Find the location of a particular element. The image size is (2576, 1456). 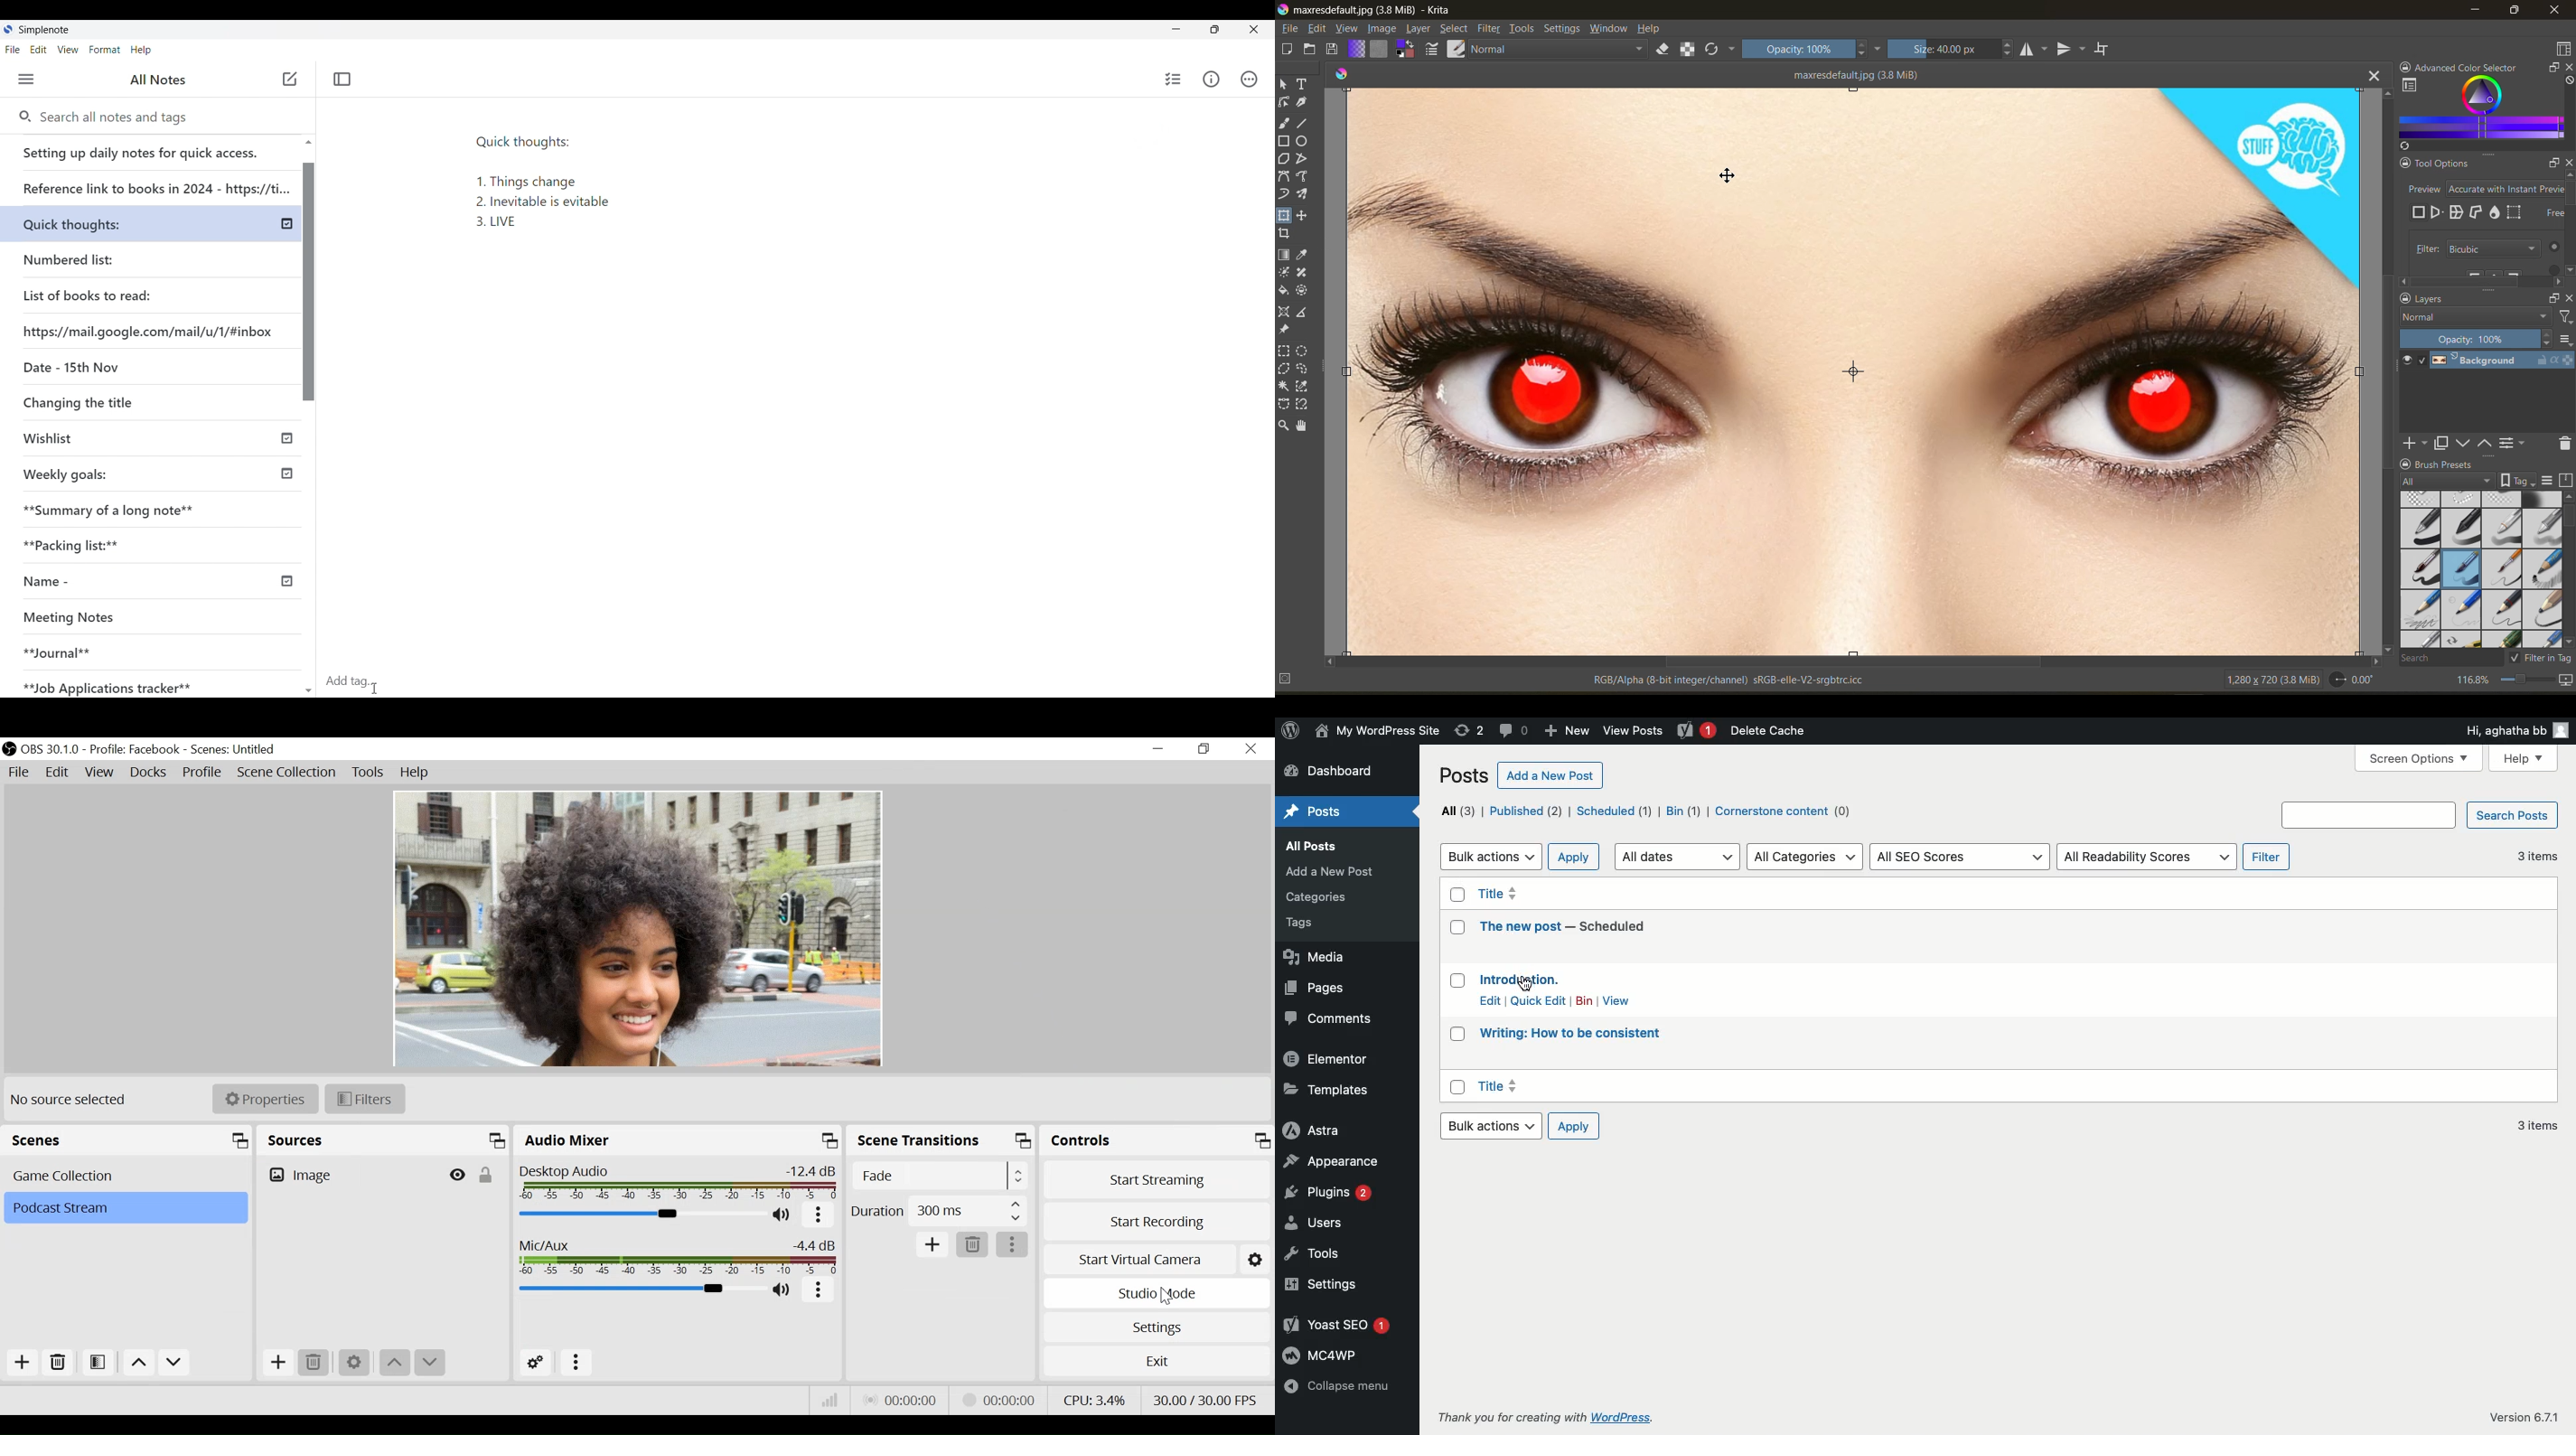

move down  is located at coordinates (428, 1363).